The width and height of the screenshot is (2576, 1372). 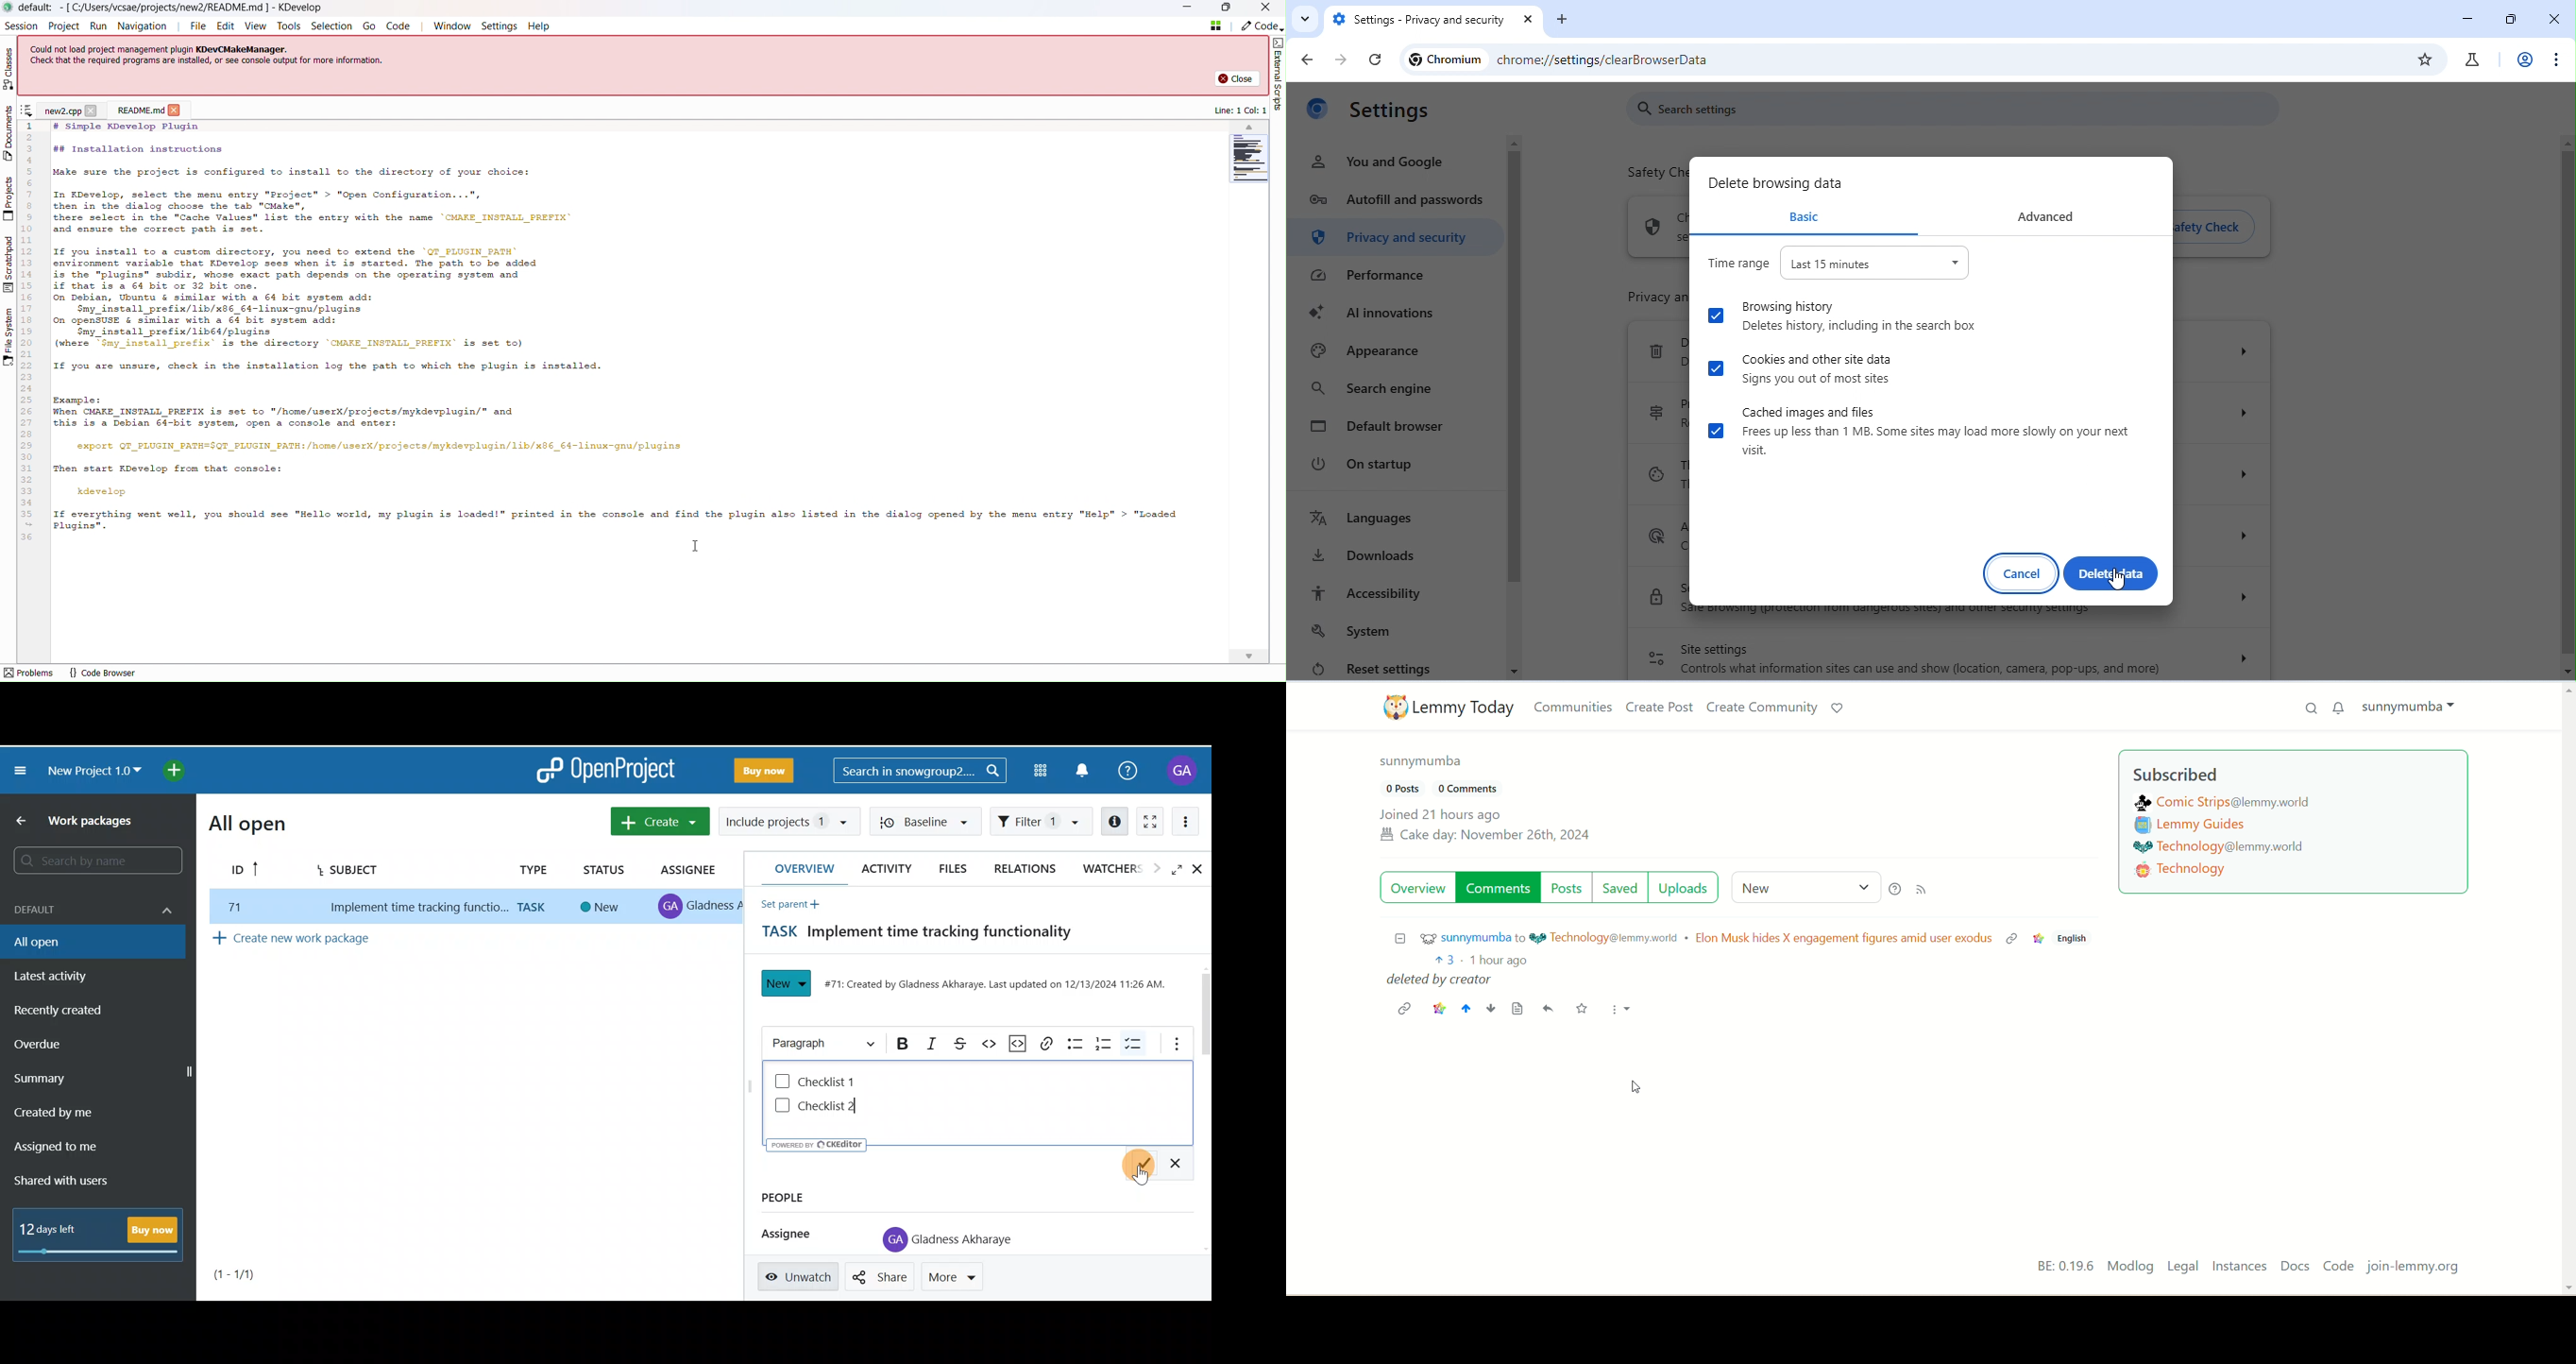 I want to click on Numbered list, so click(x=1107, y=1041).